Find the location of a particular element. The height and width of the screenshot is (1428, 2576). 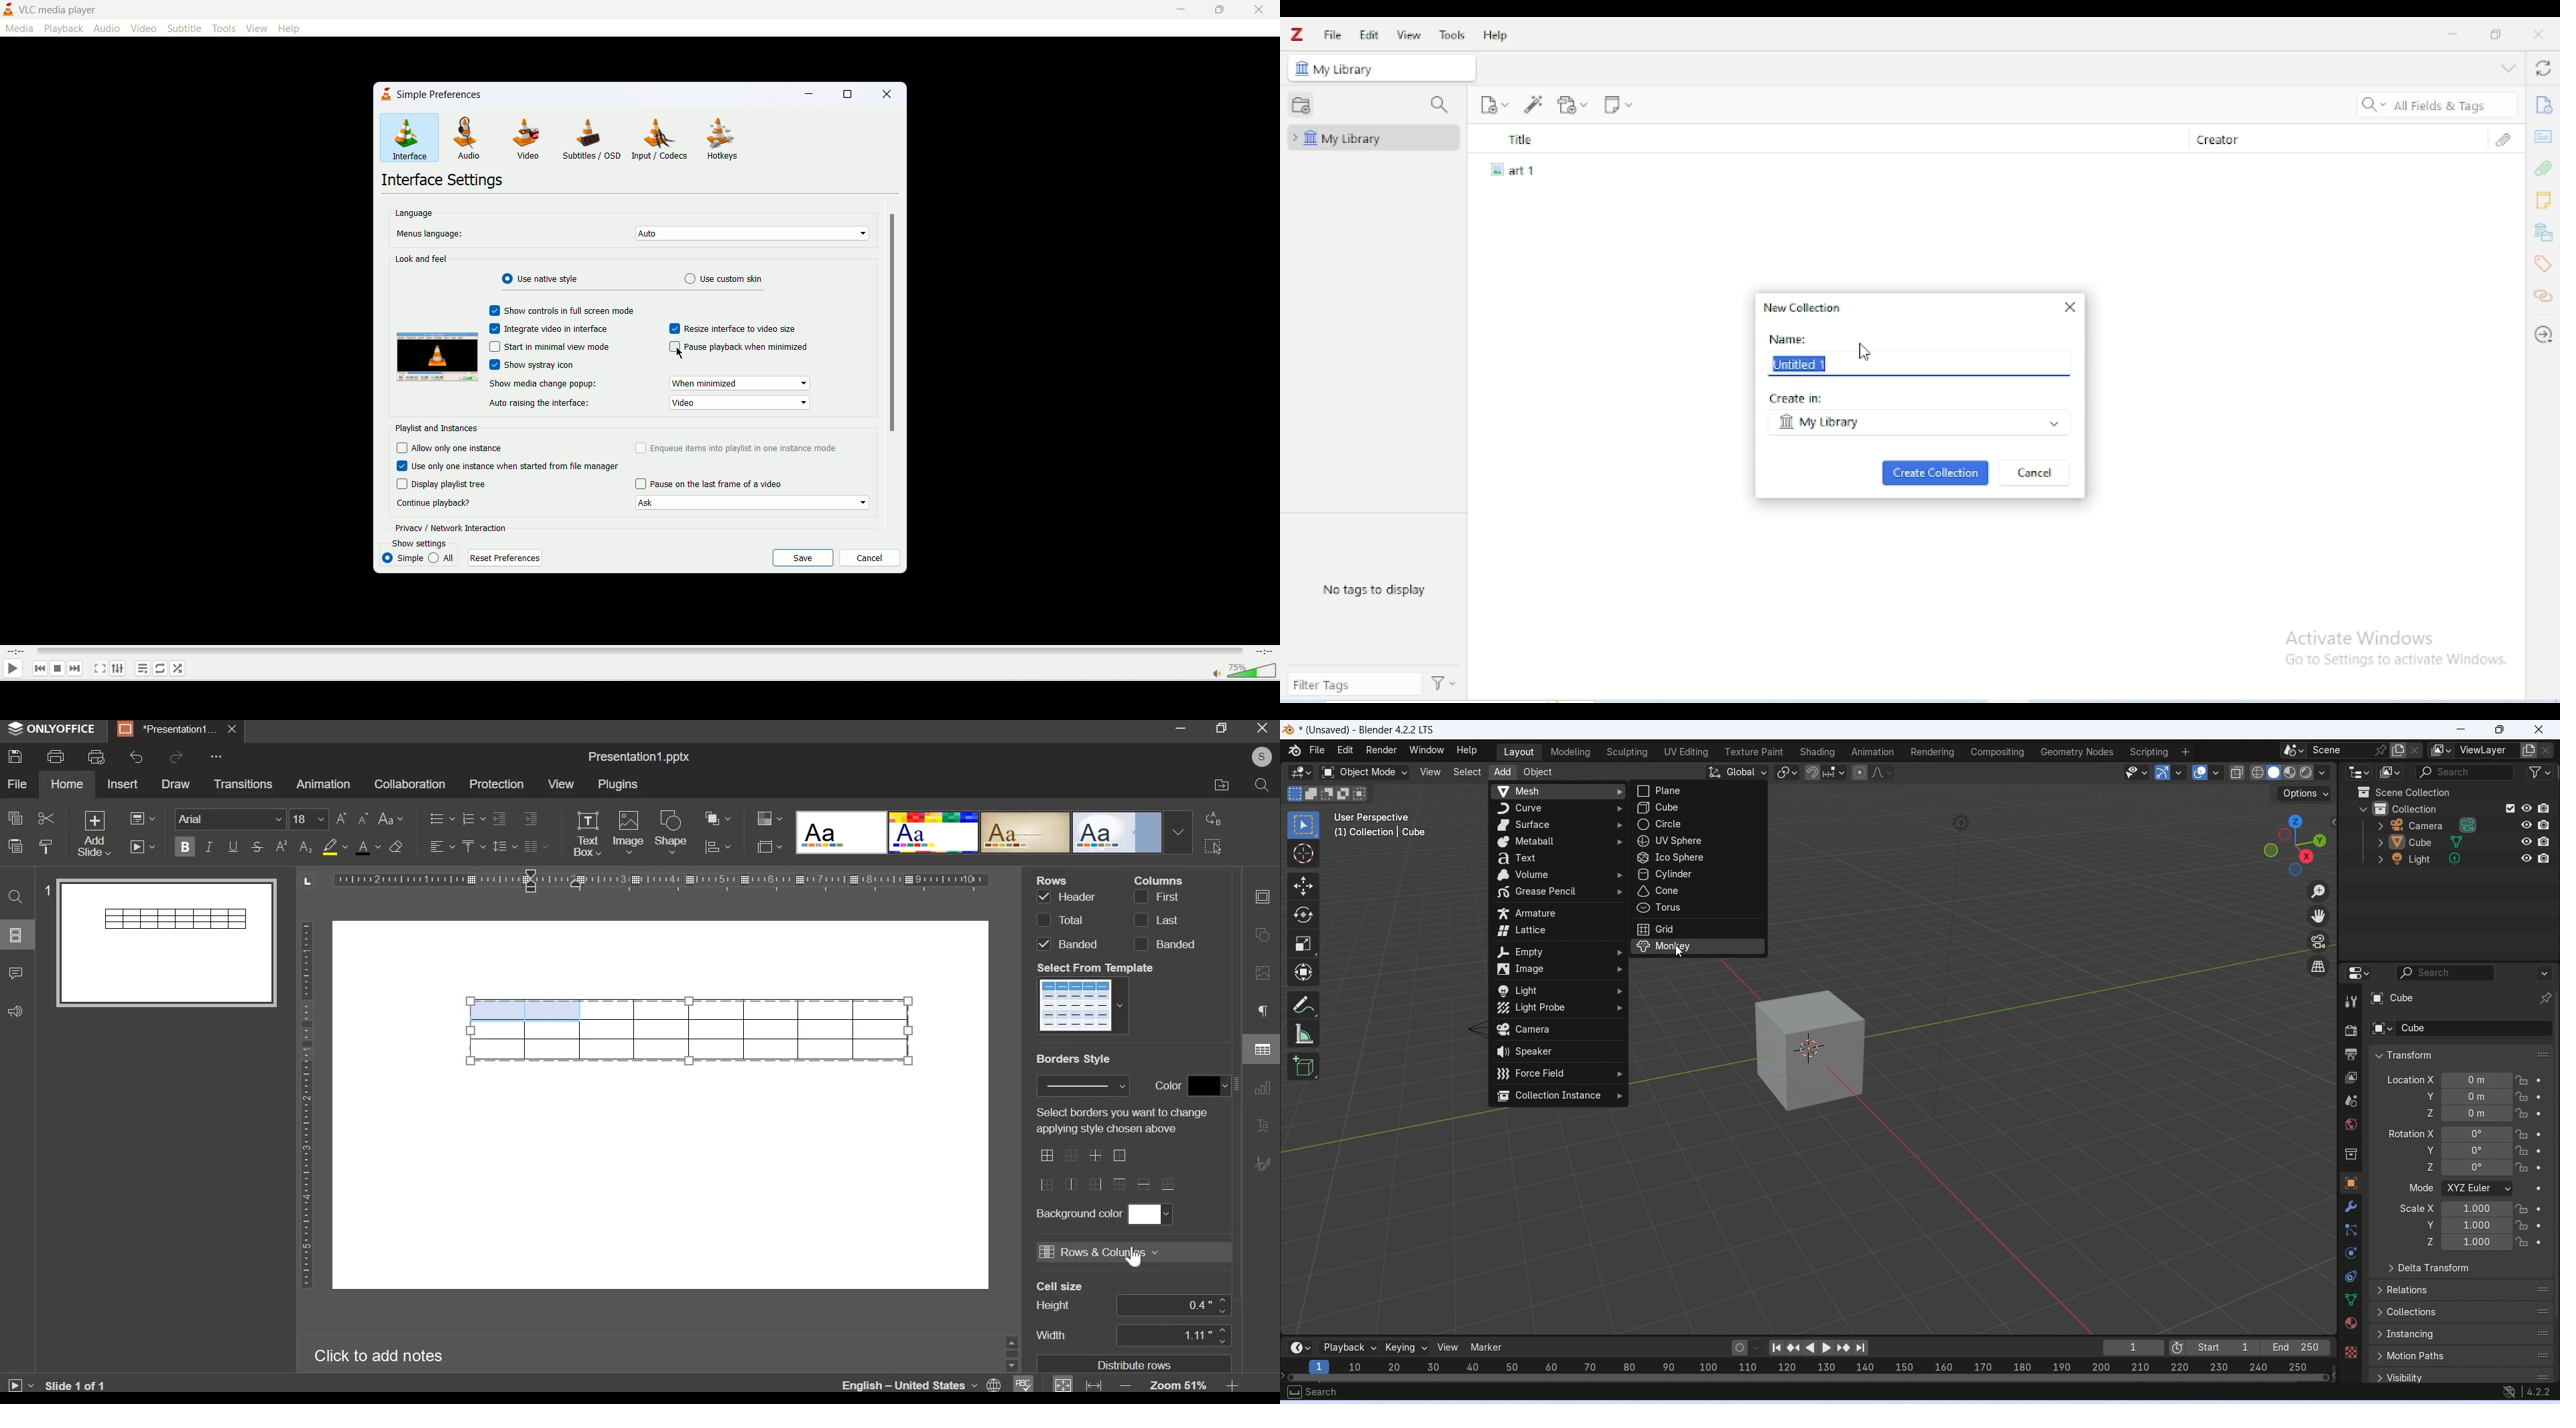

add slide is located at coordinates (94, 835).